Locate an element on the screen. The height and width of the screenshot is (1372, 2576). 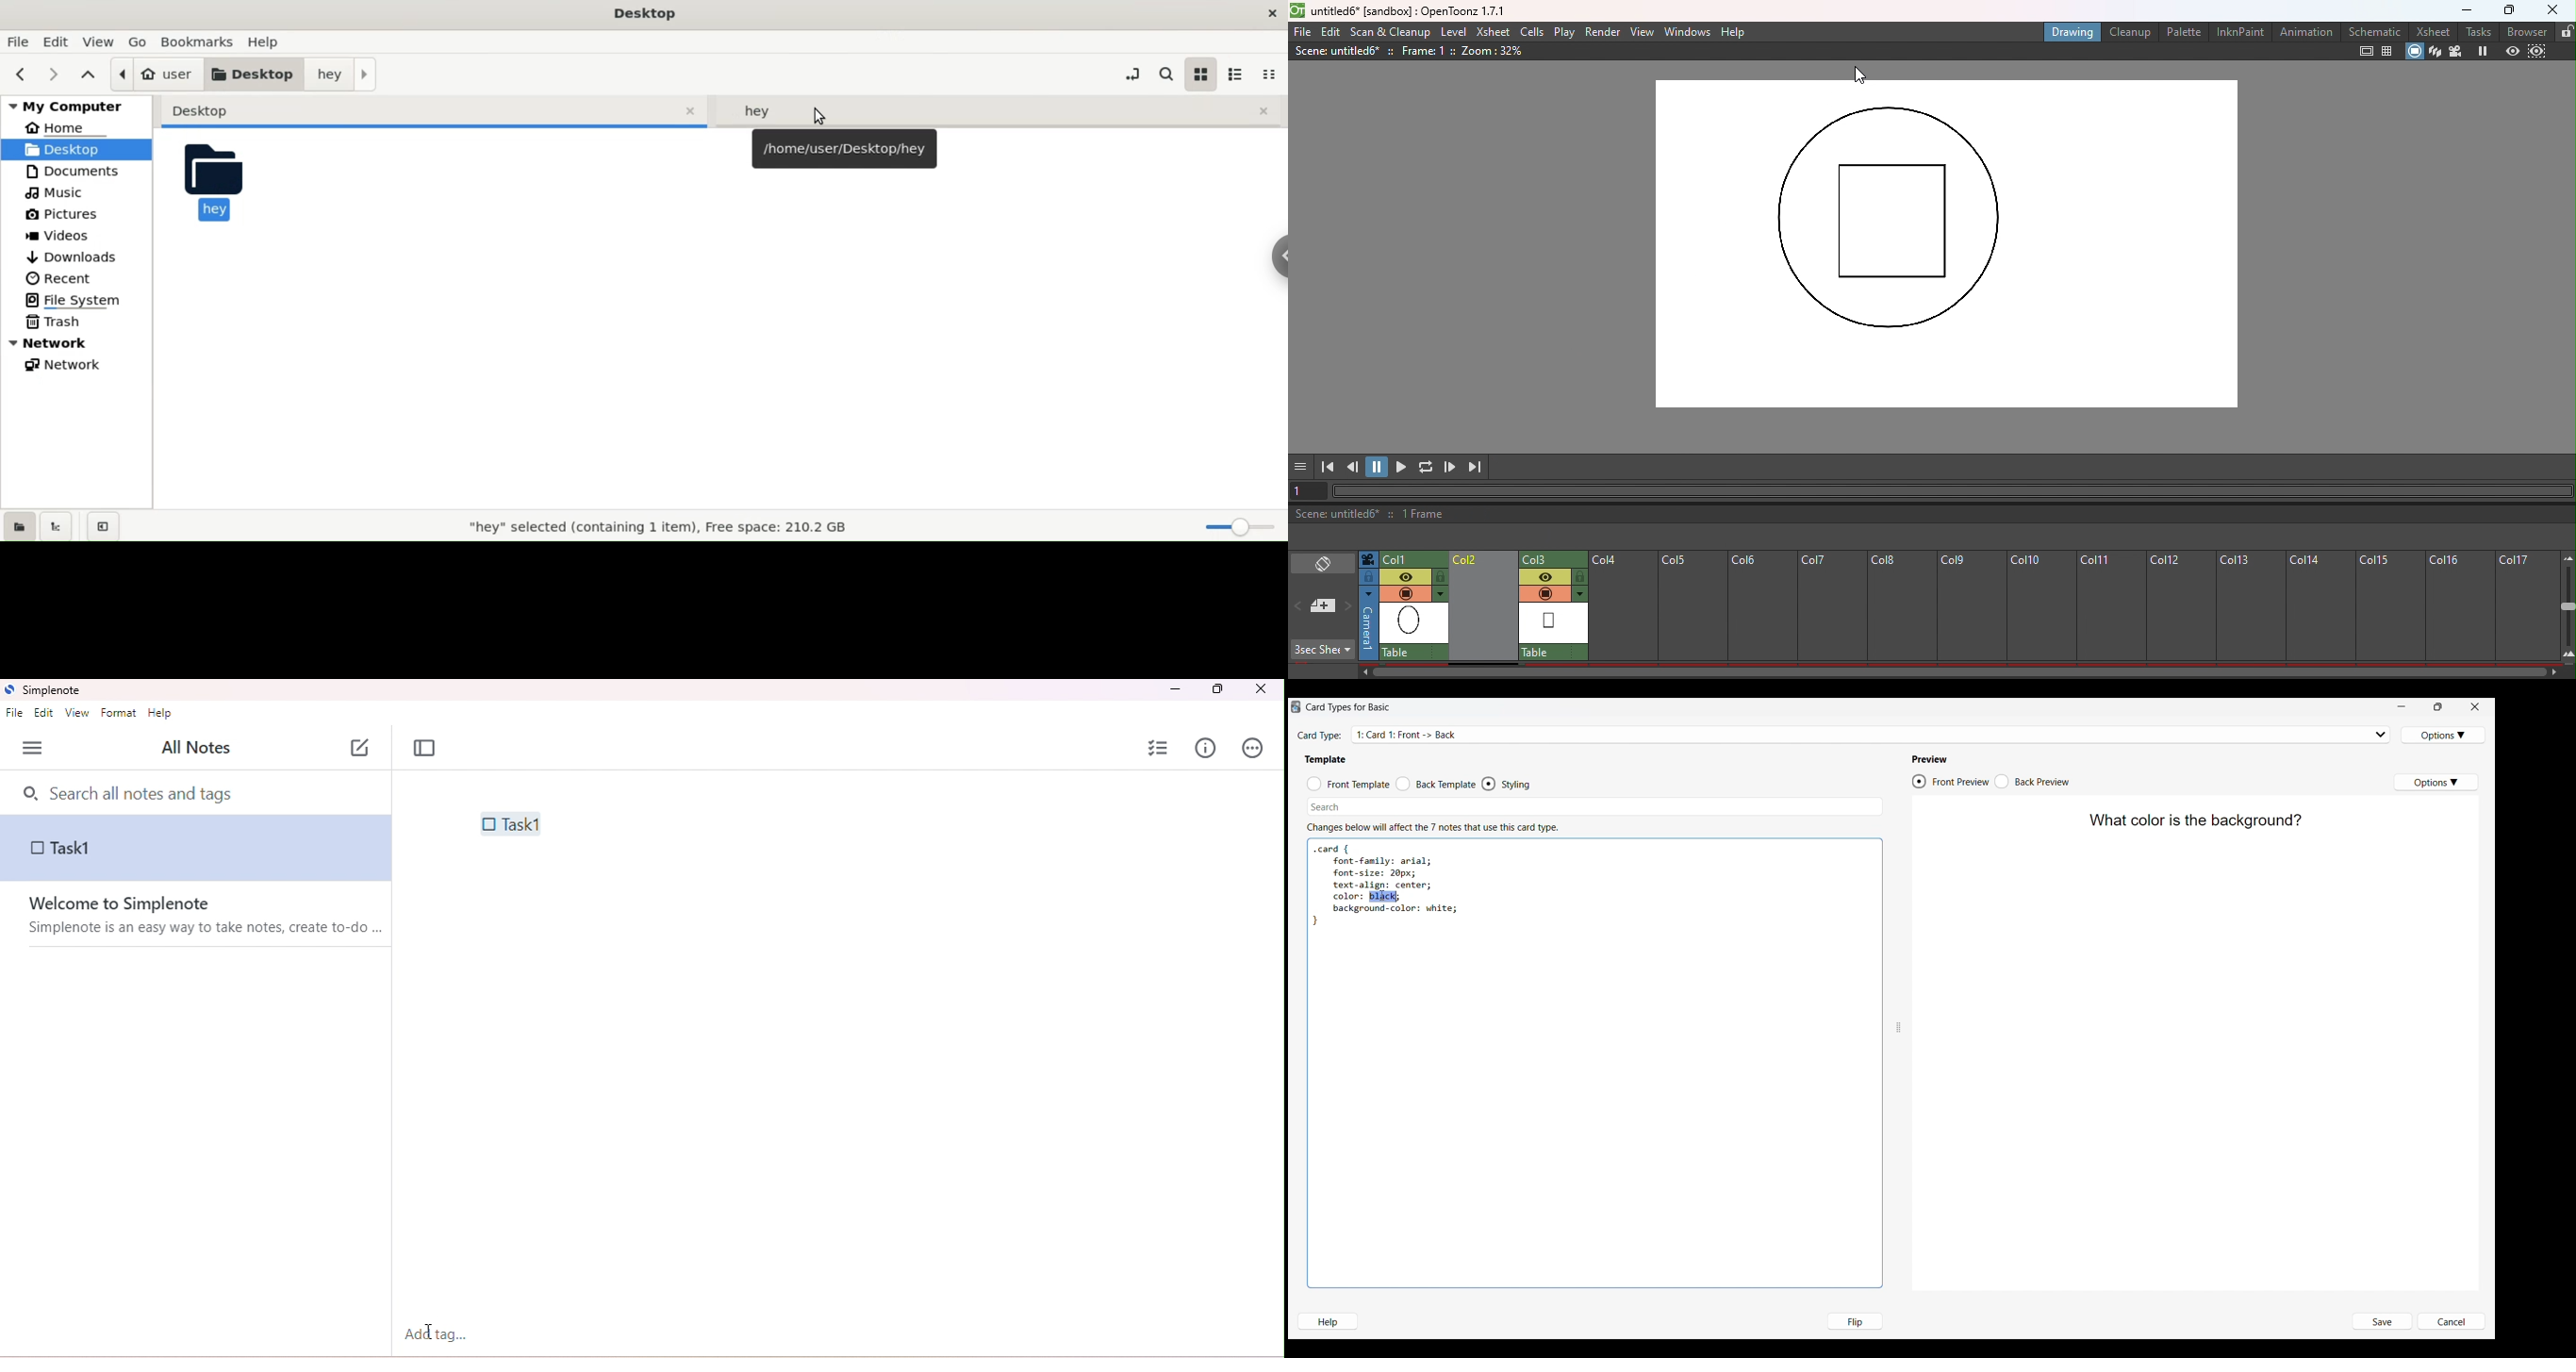
Save is located at coordinates (2381, 1322).